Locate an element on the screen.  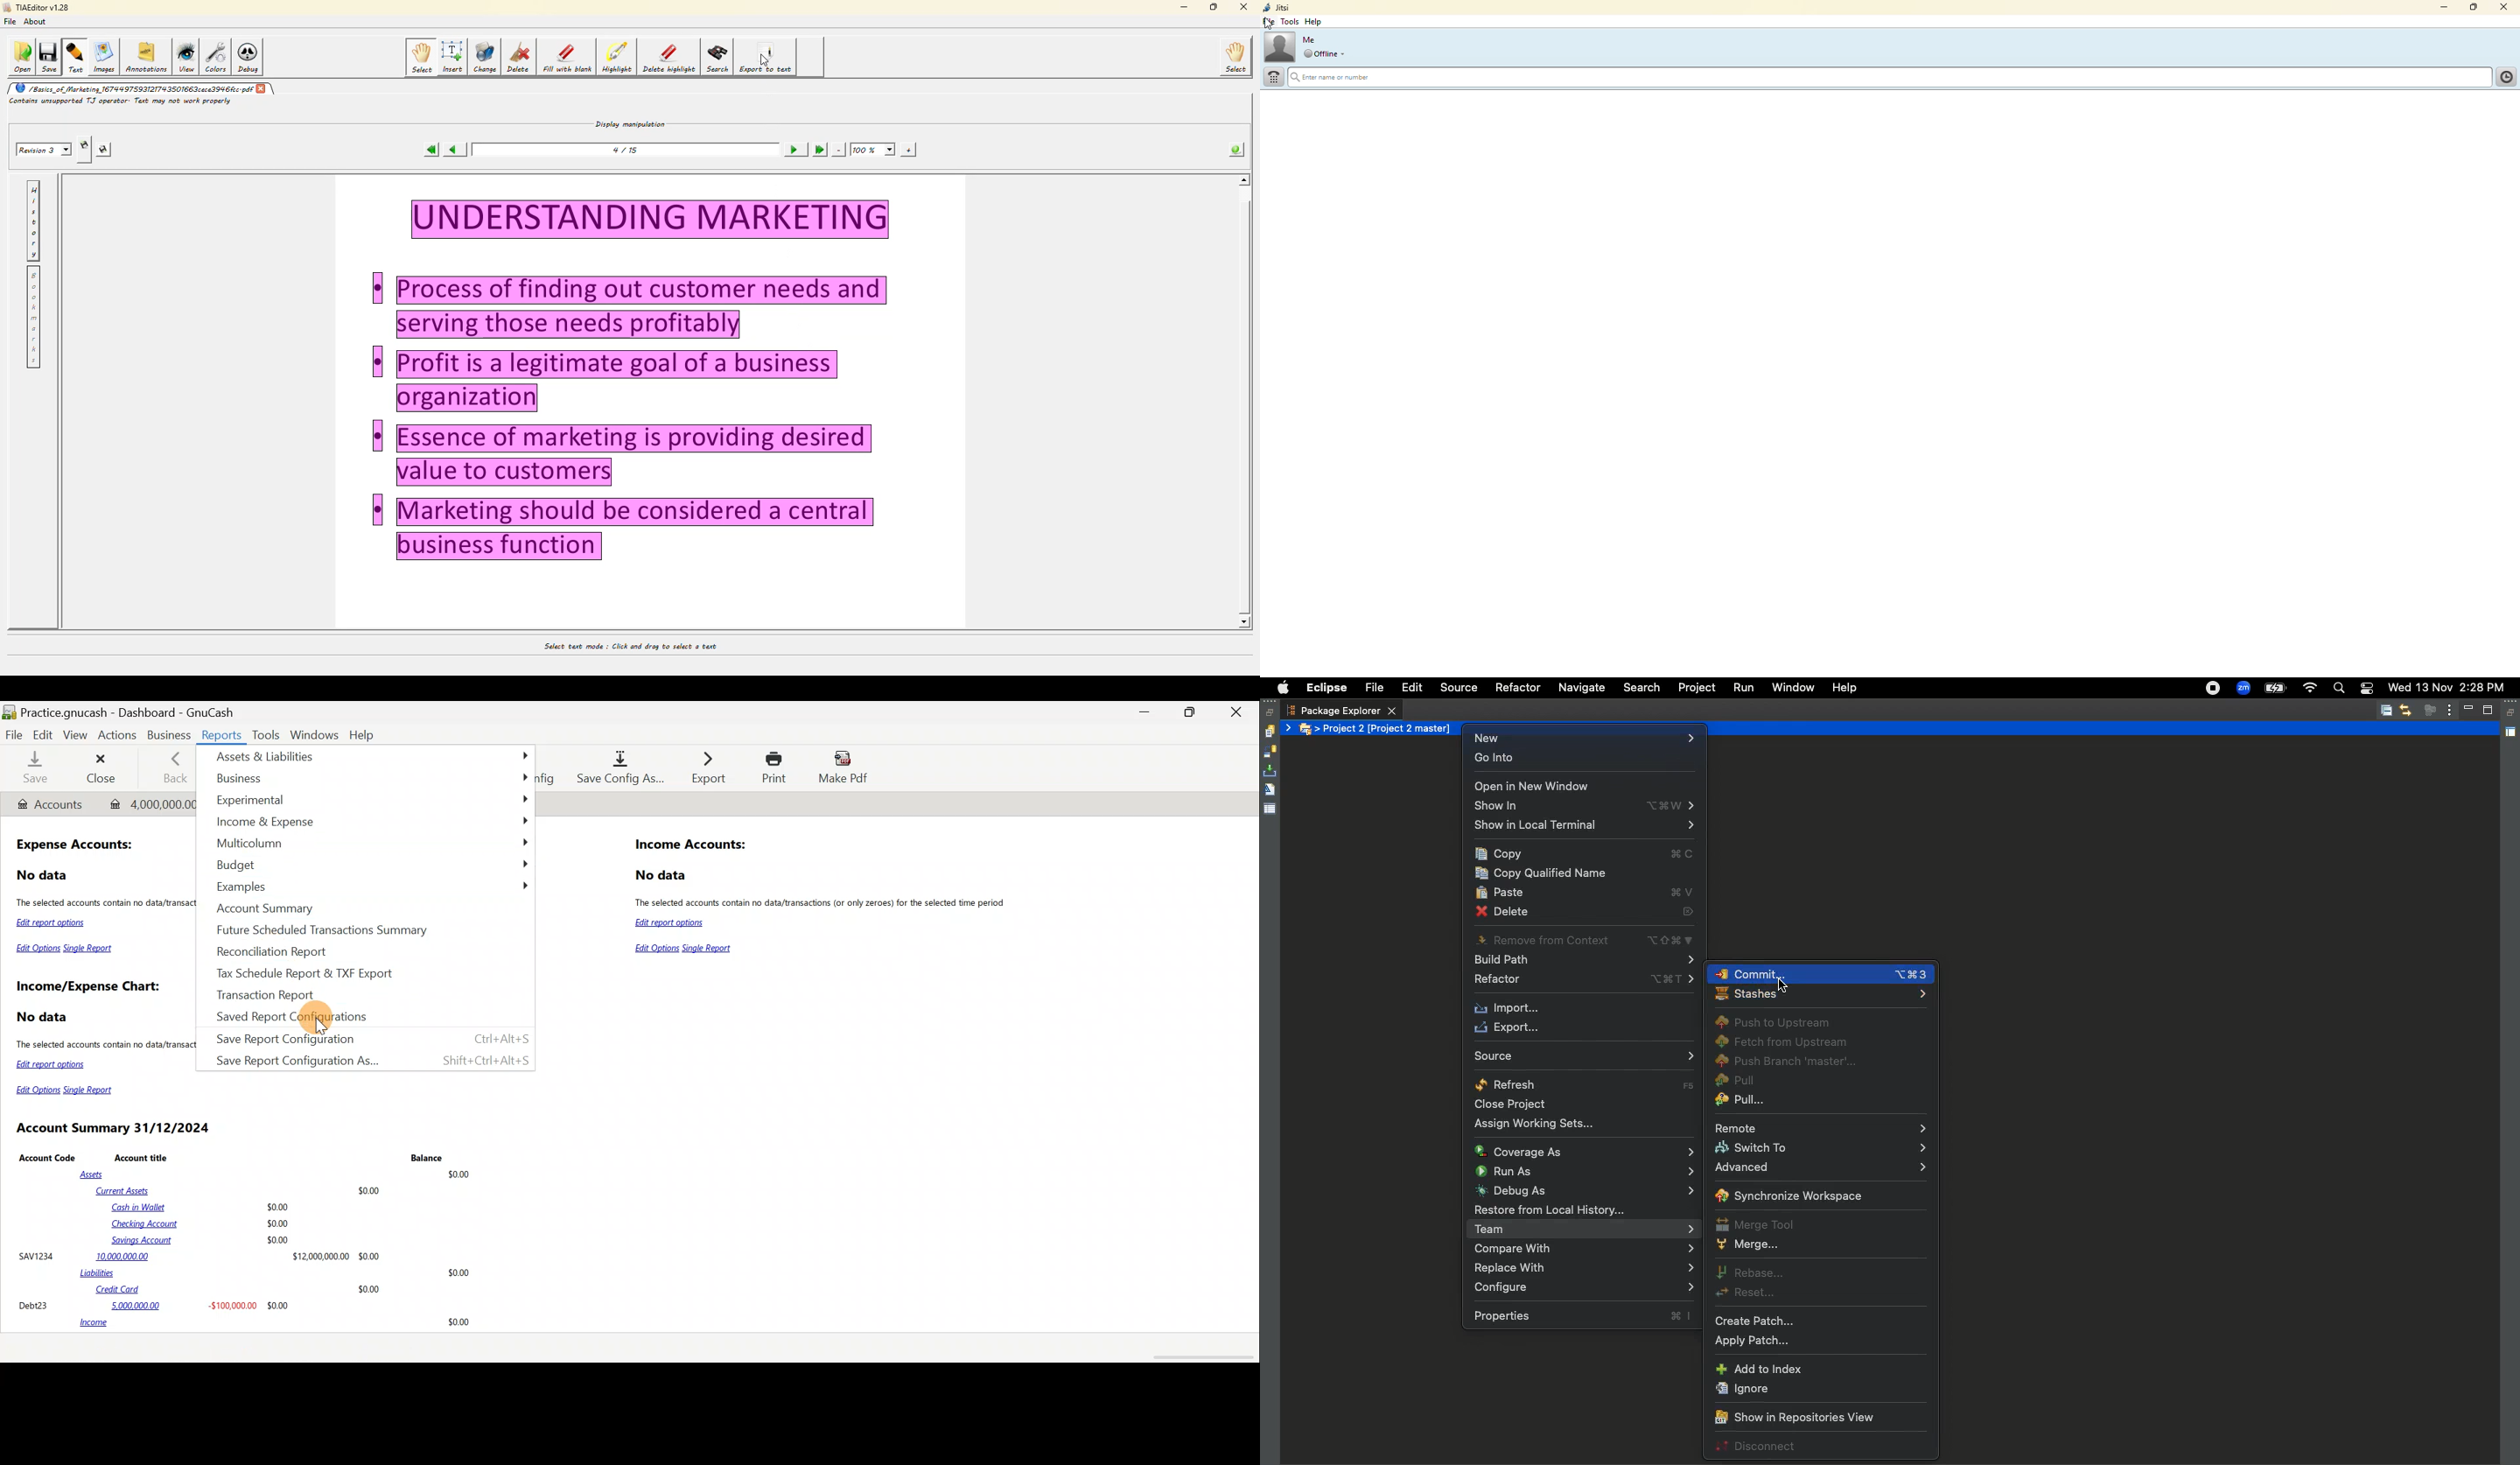
Help is located at coordinates (365, 733).